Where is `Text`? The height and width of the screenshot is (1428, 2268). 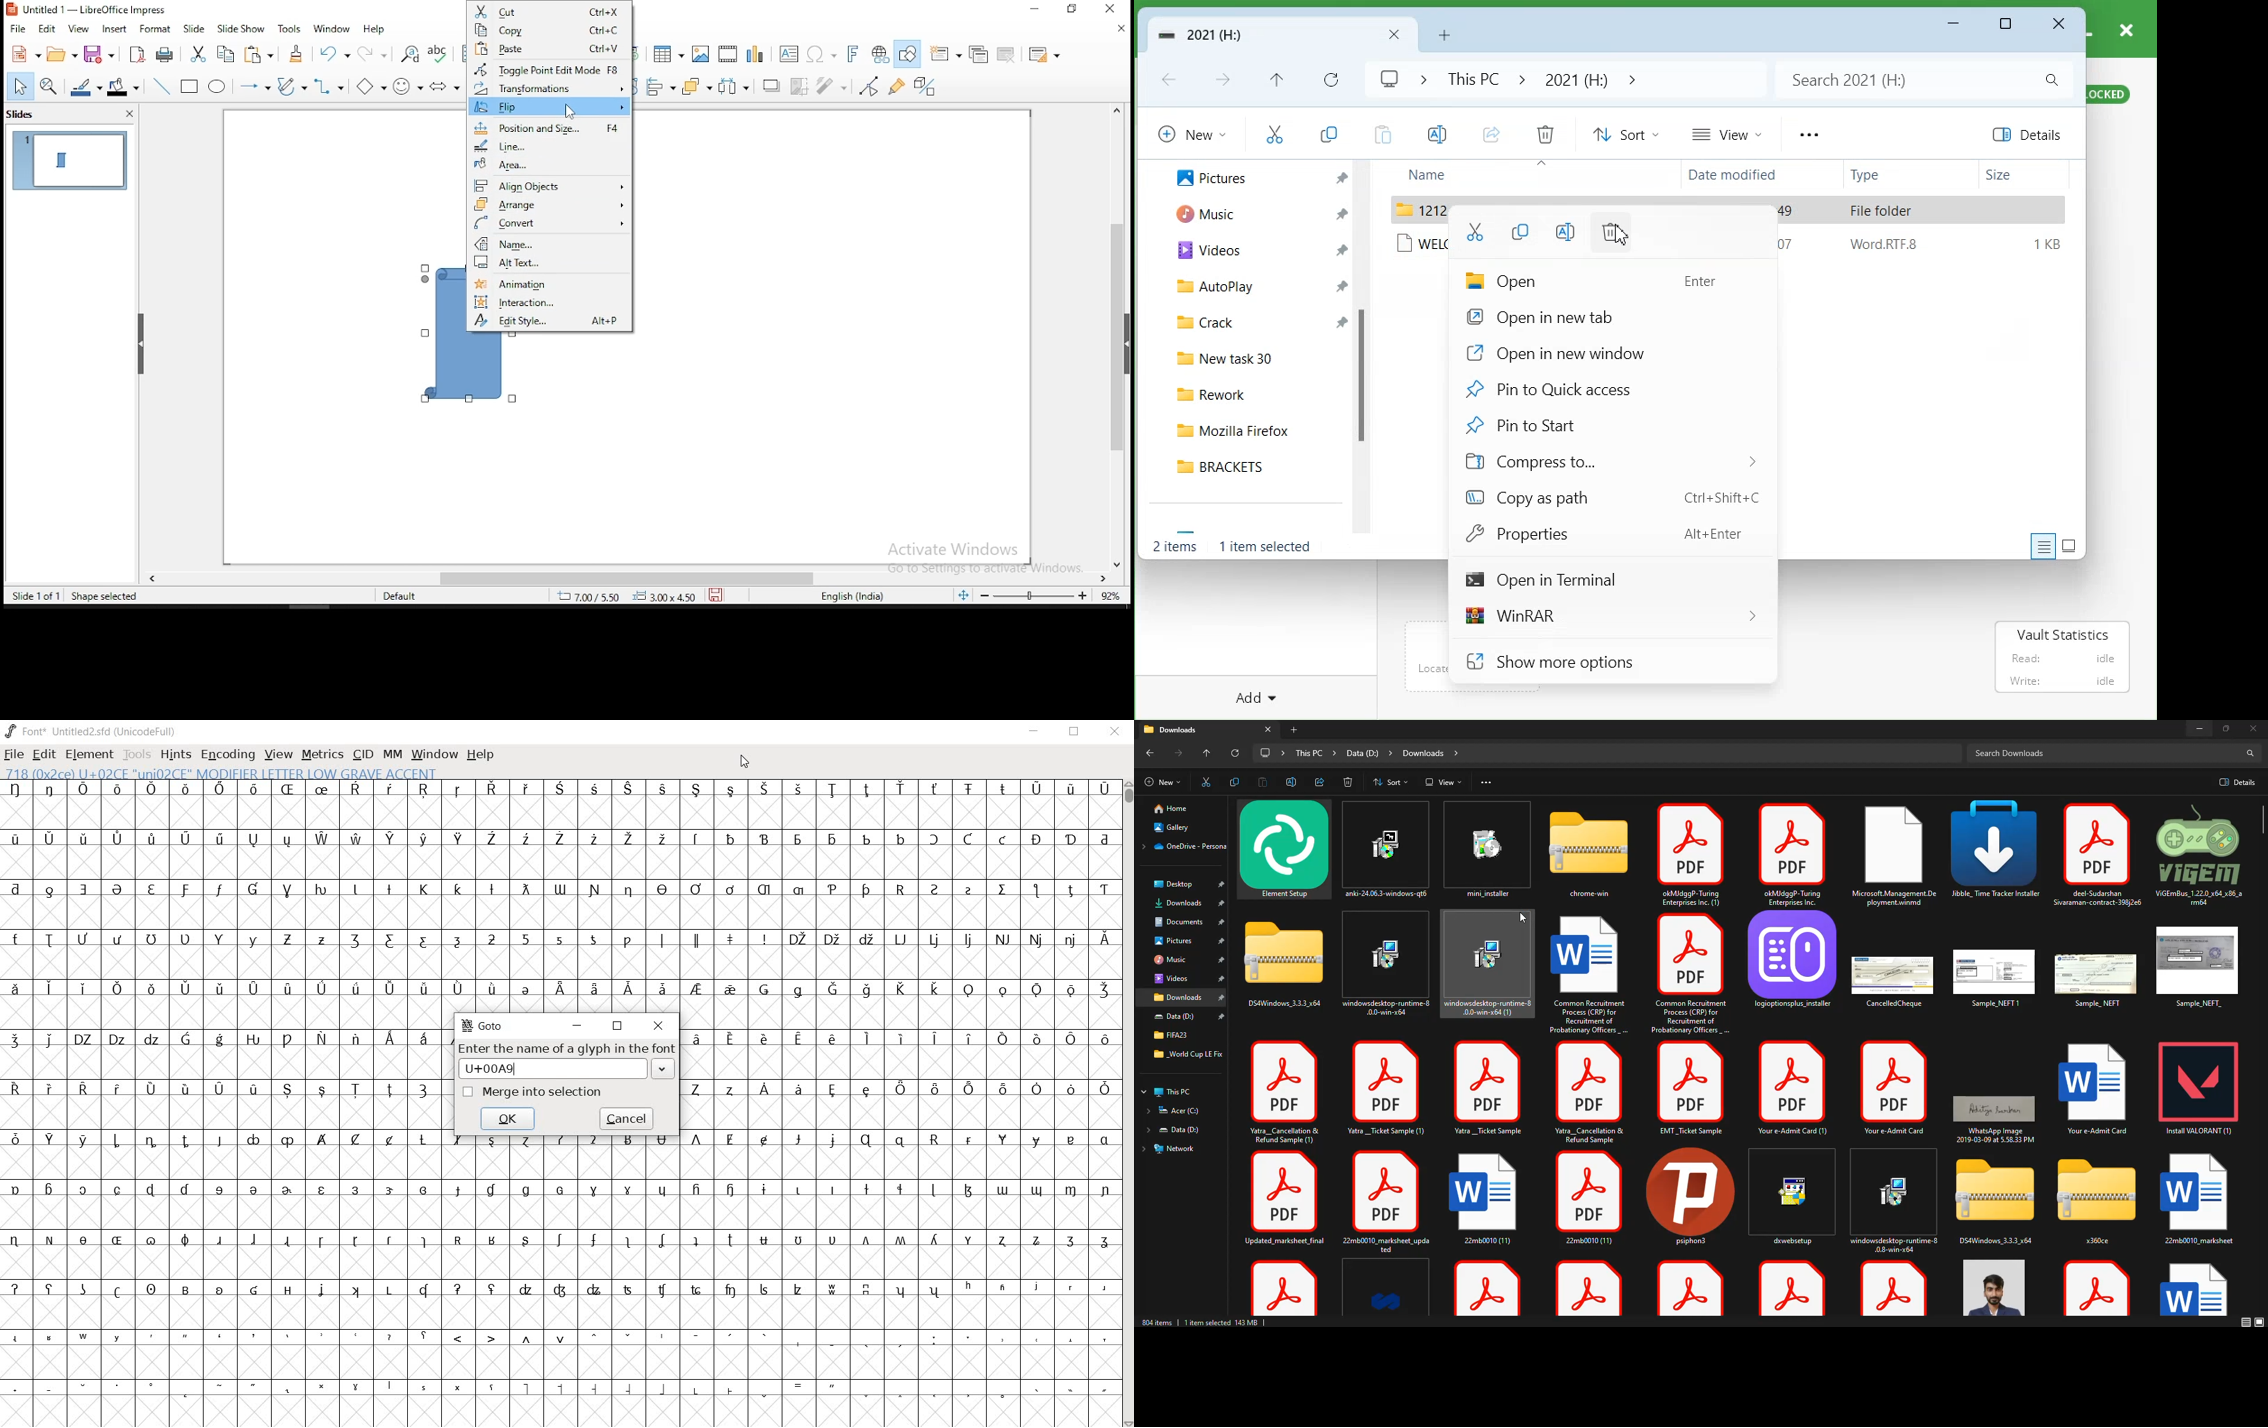 Text is located at coordinates (1176, 545).